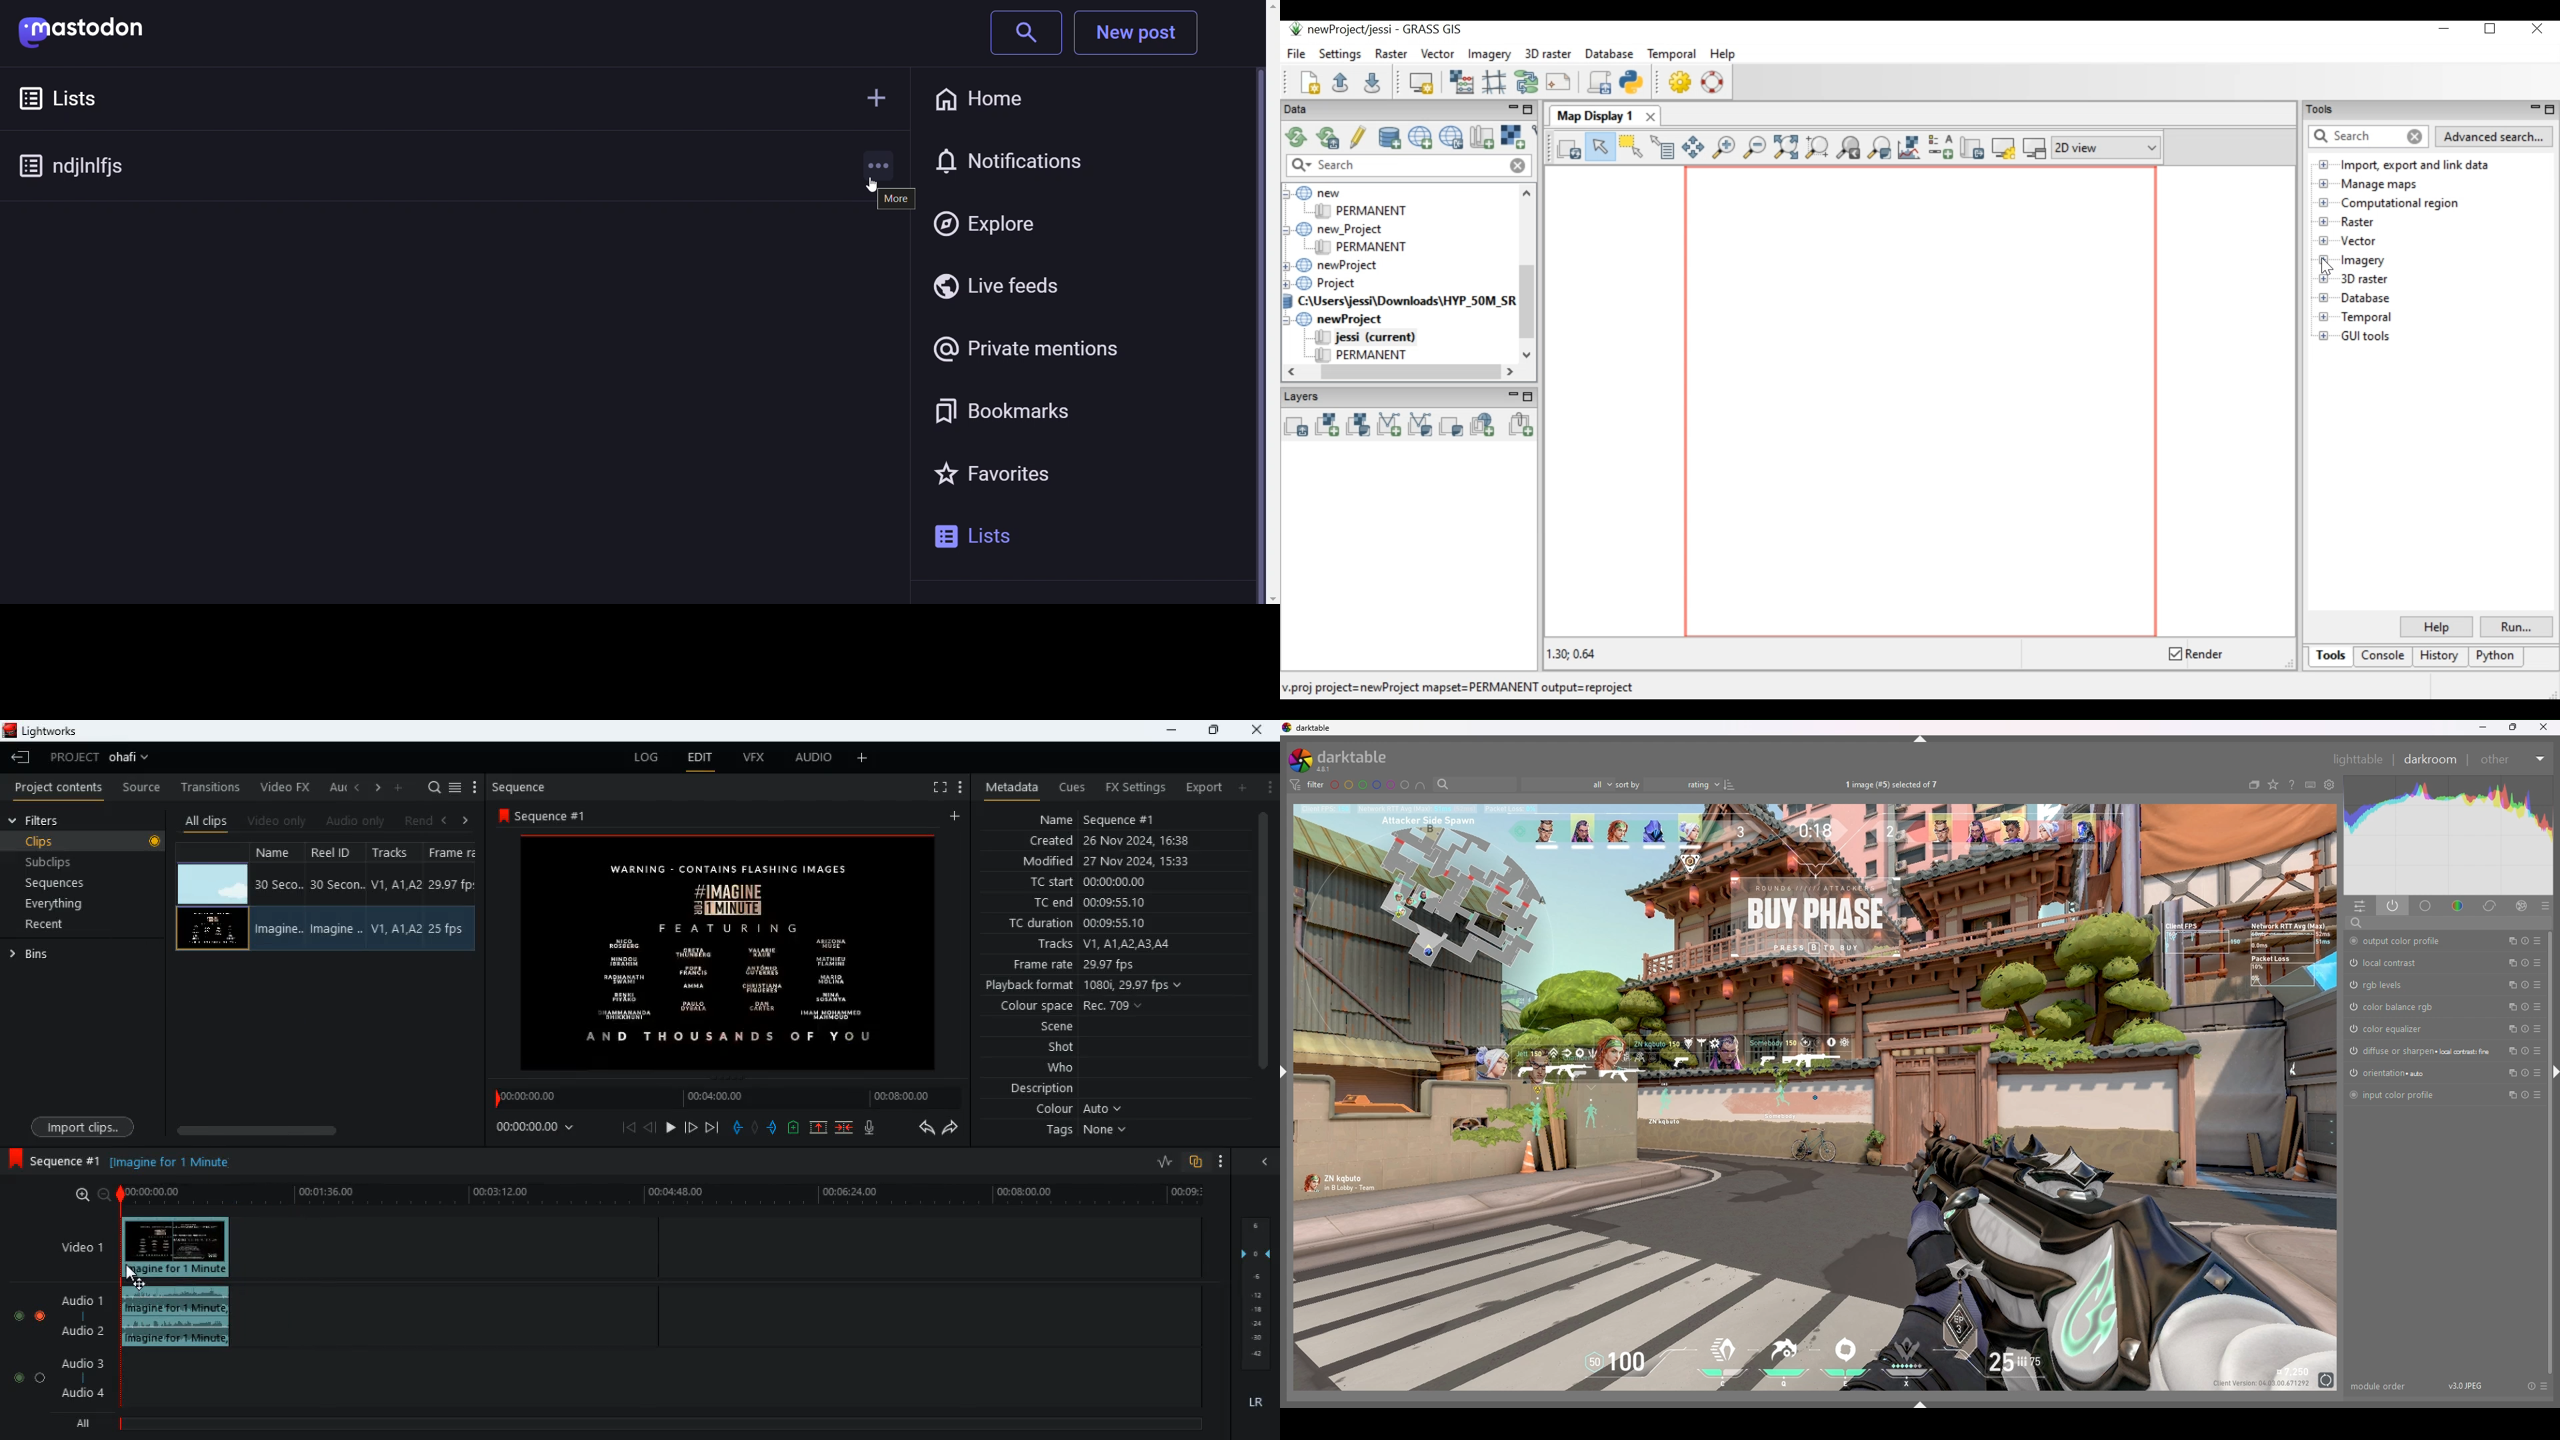  Describe the element at coordinates (773, 1129) in the screenshot. I see `push` at that location.